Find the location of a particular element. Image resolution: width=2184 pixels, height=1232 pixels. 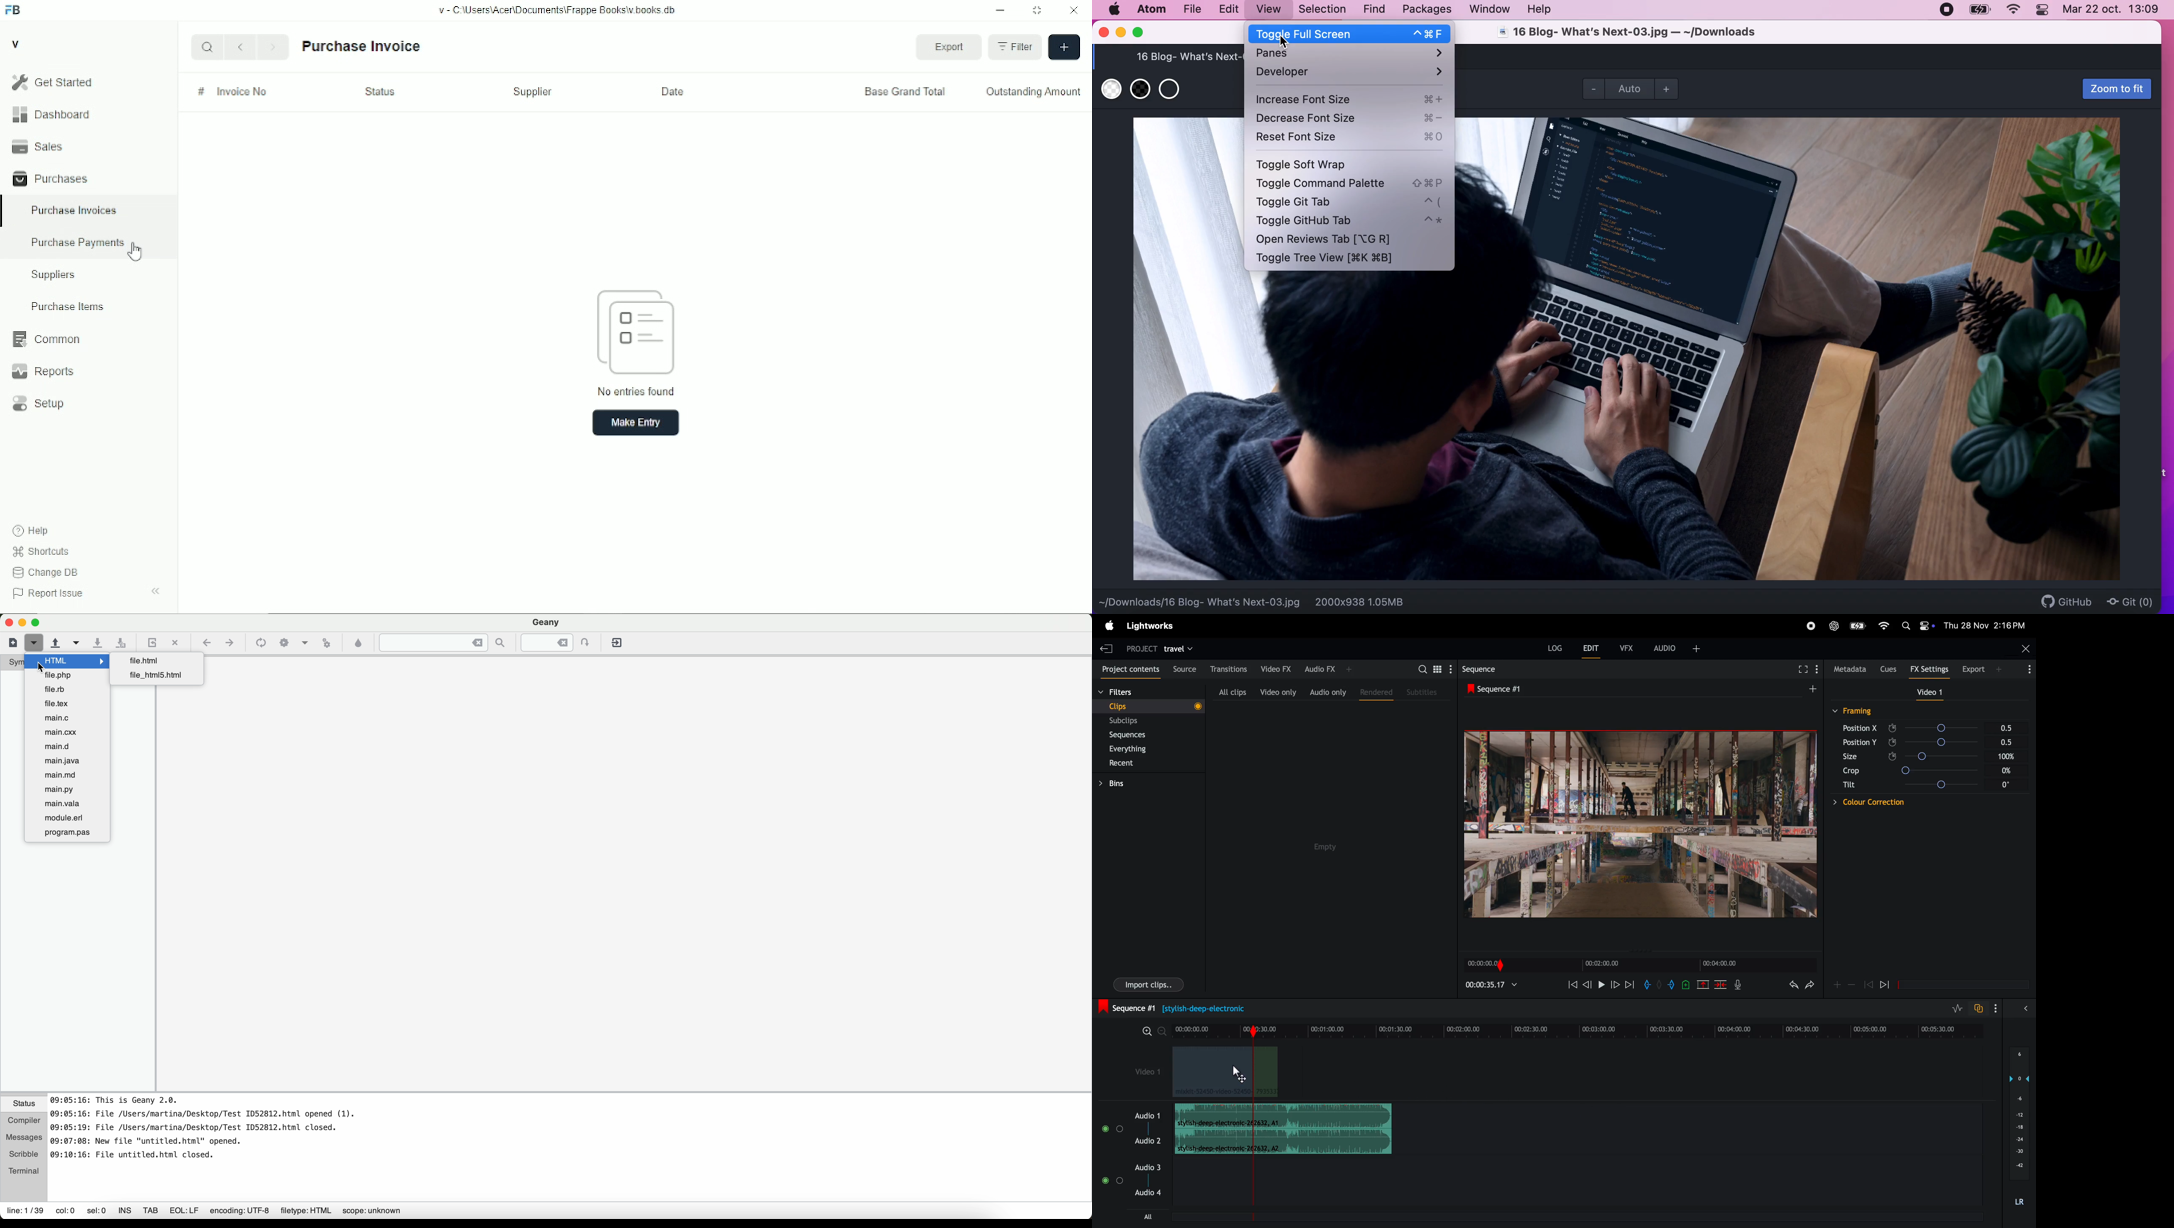

Help is located at coordinates (31, 531).